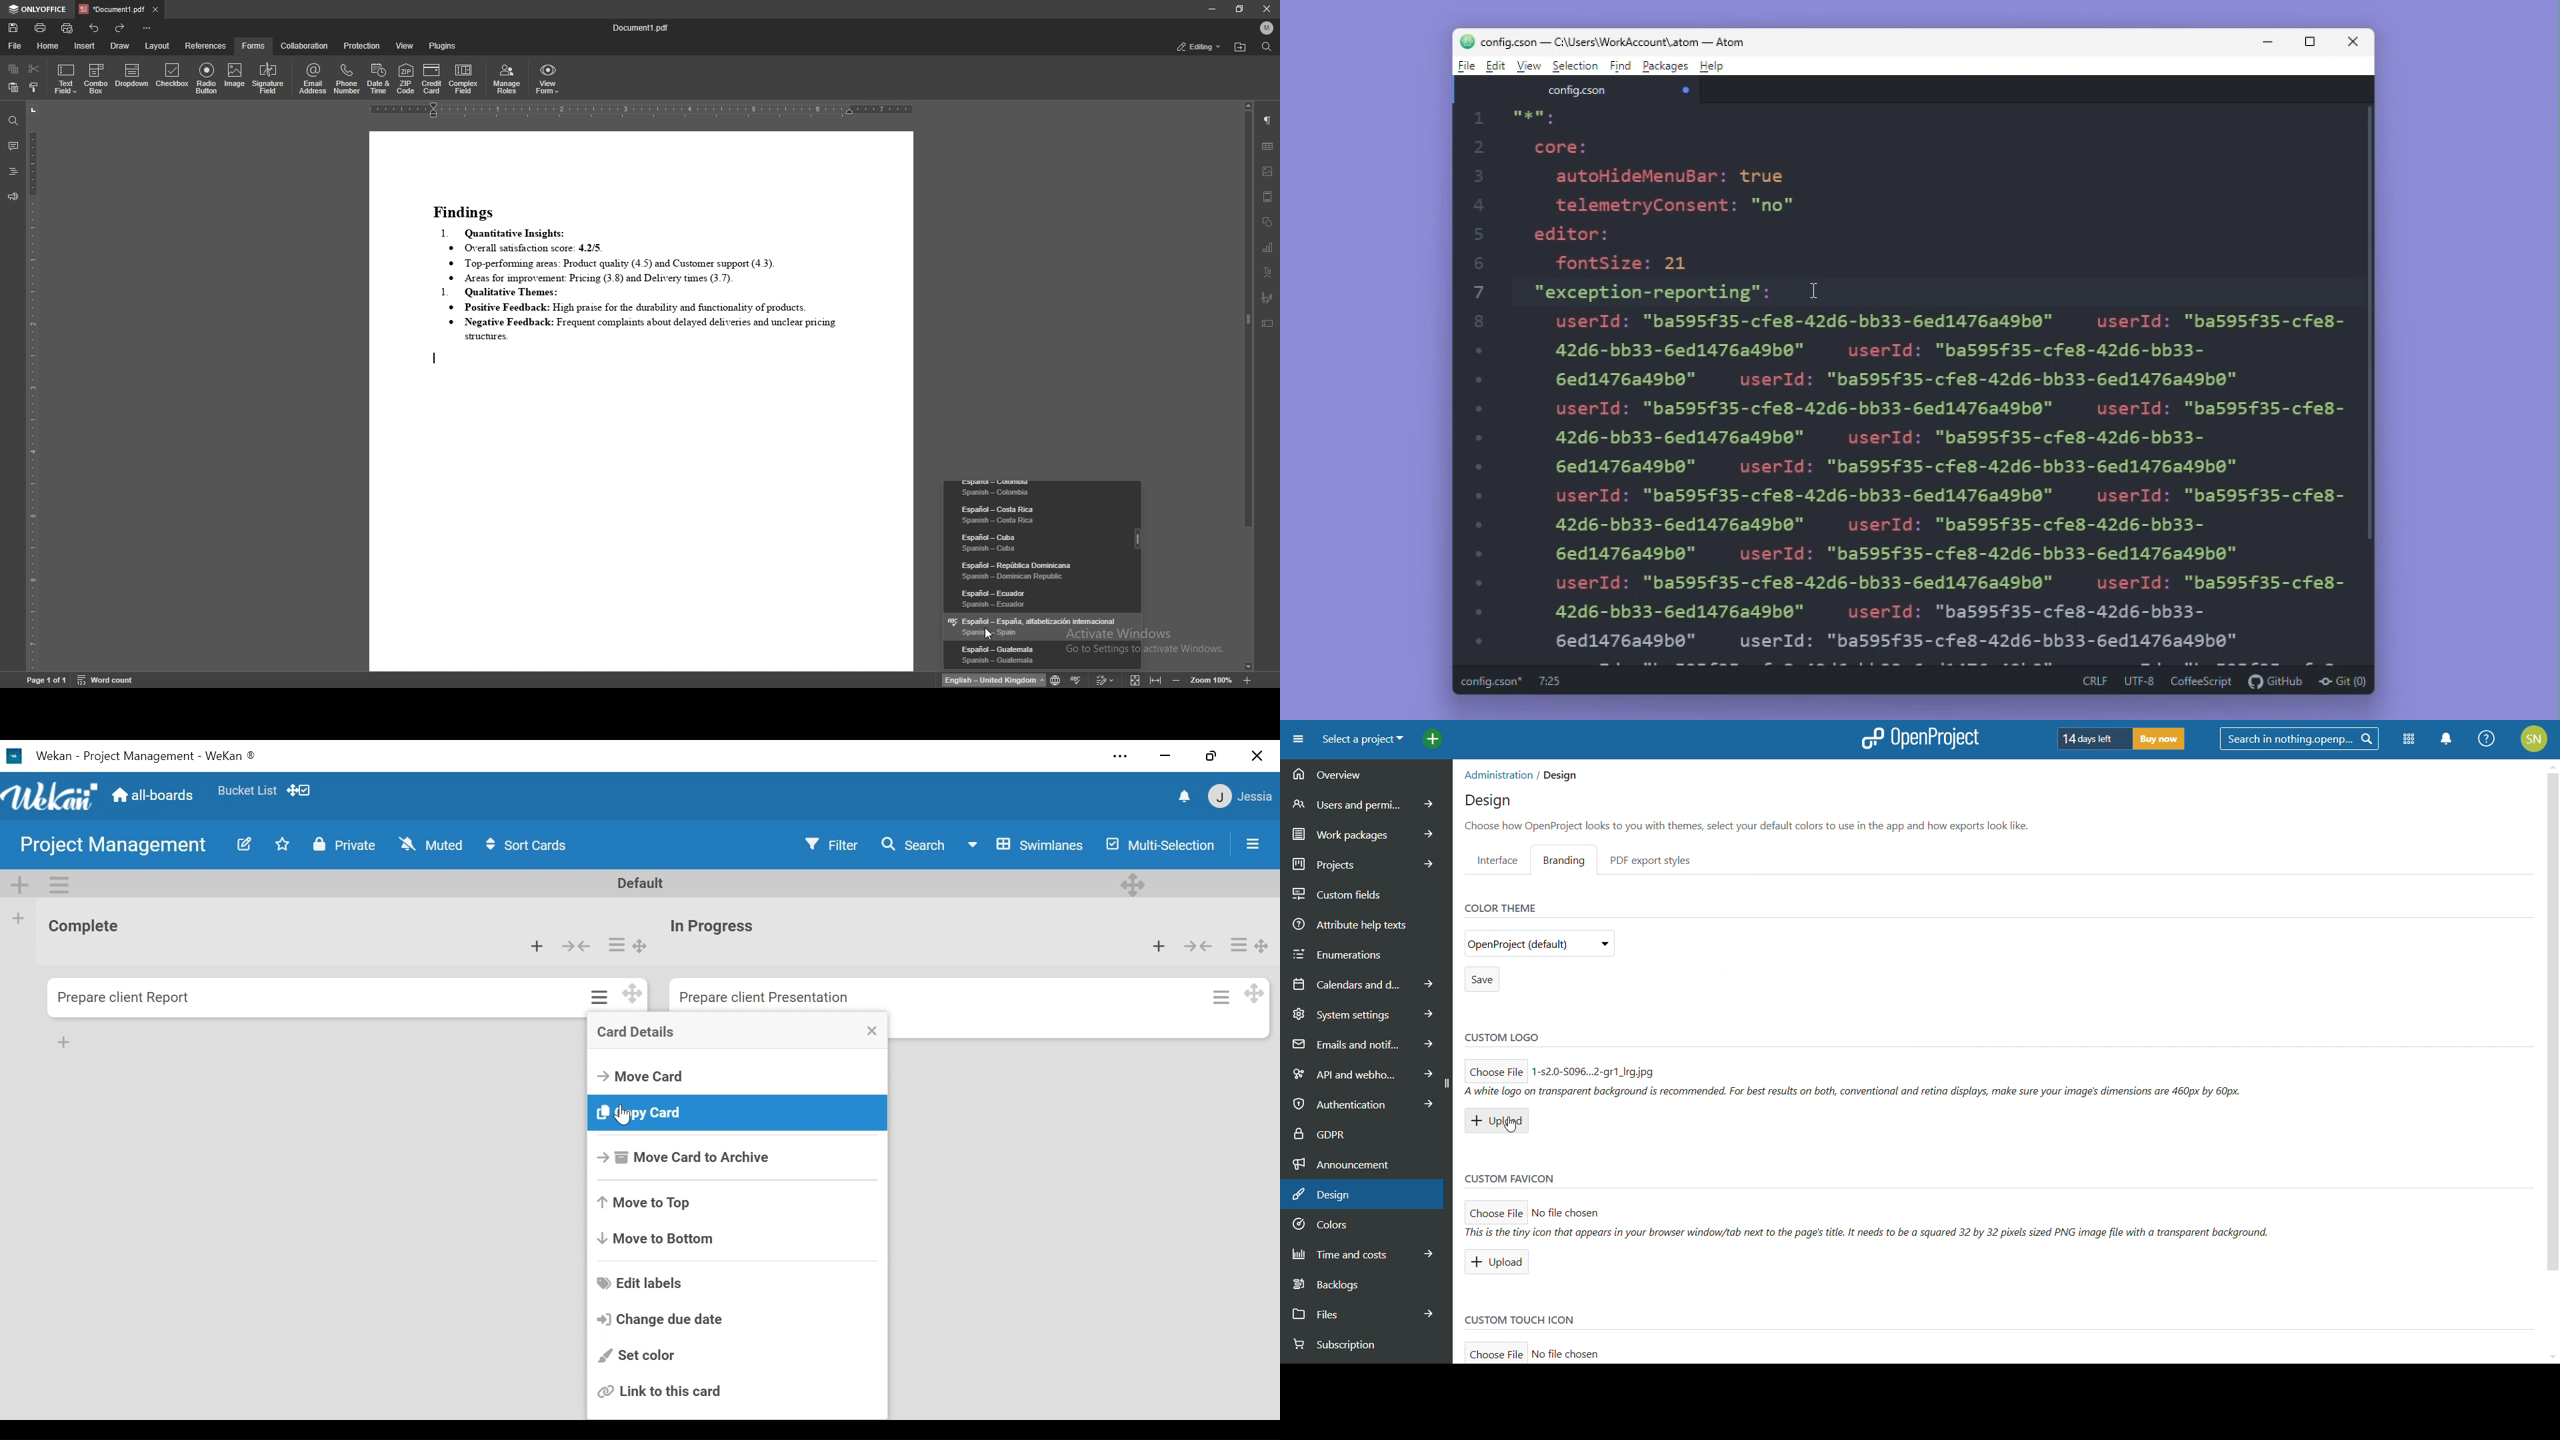 Image resolution: width=2576 pixels, height=1456 pixels. What do you see at coordinates (1239, 9) in the screenshot?
I see `resize` at bounding box center [1239, 9].